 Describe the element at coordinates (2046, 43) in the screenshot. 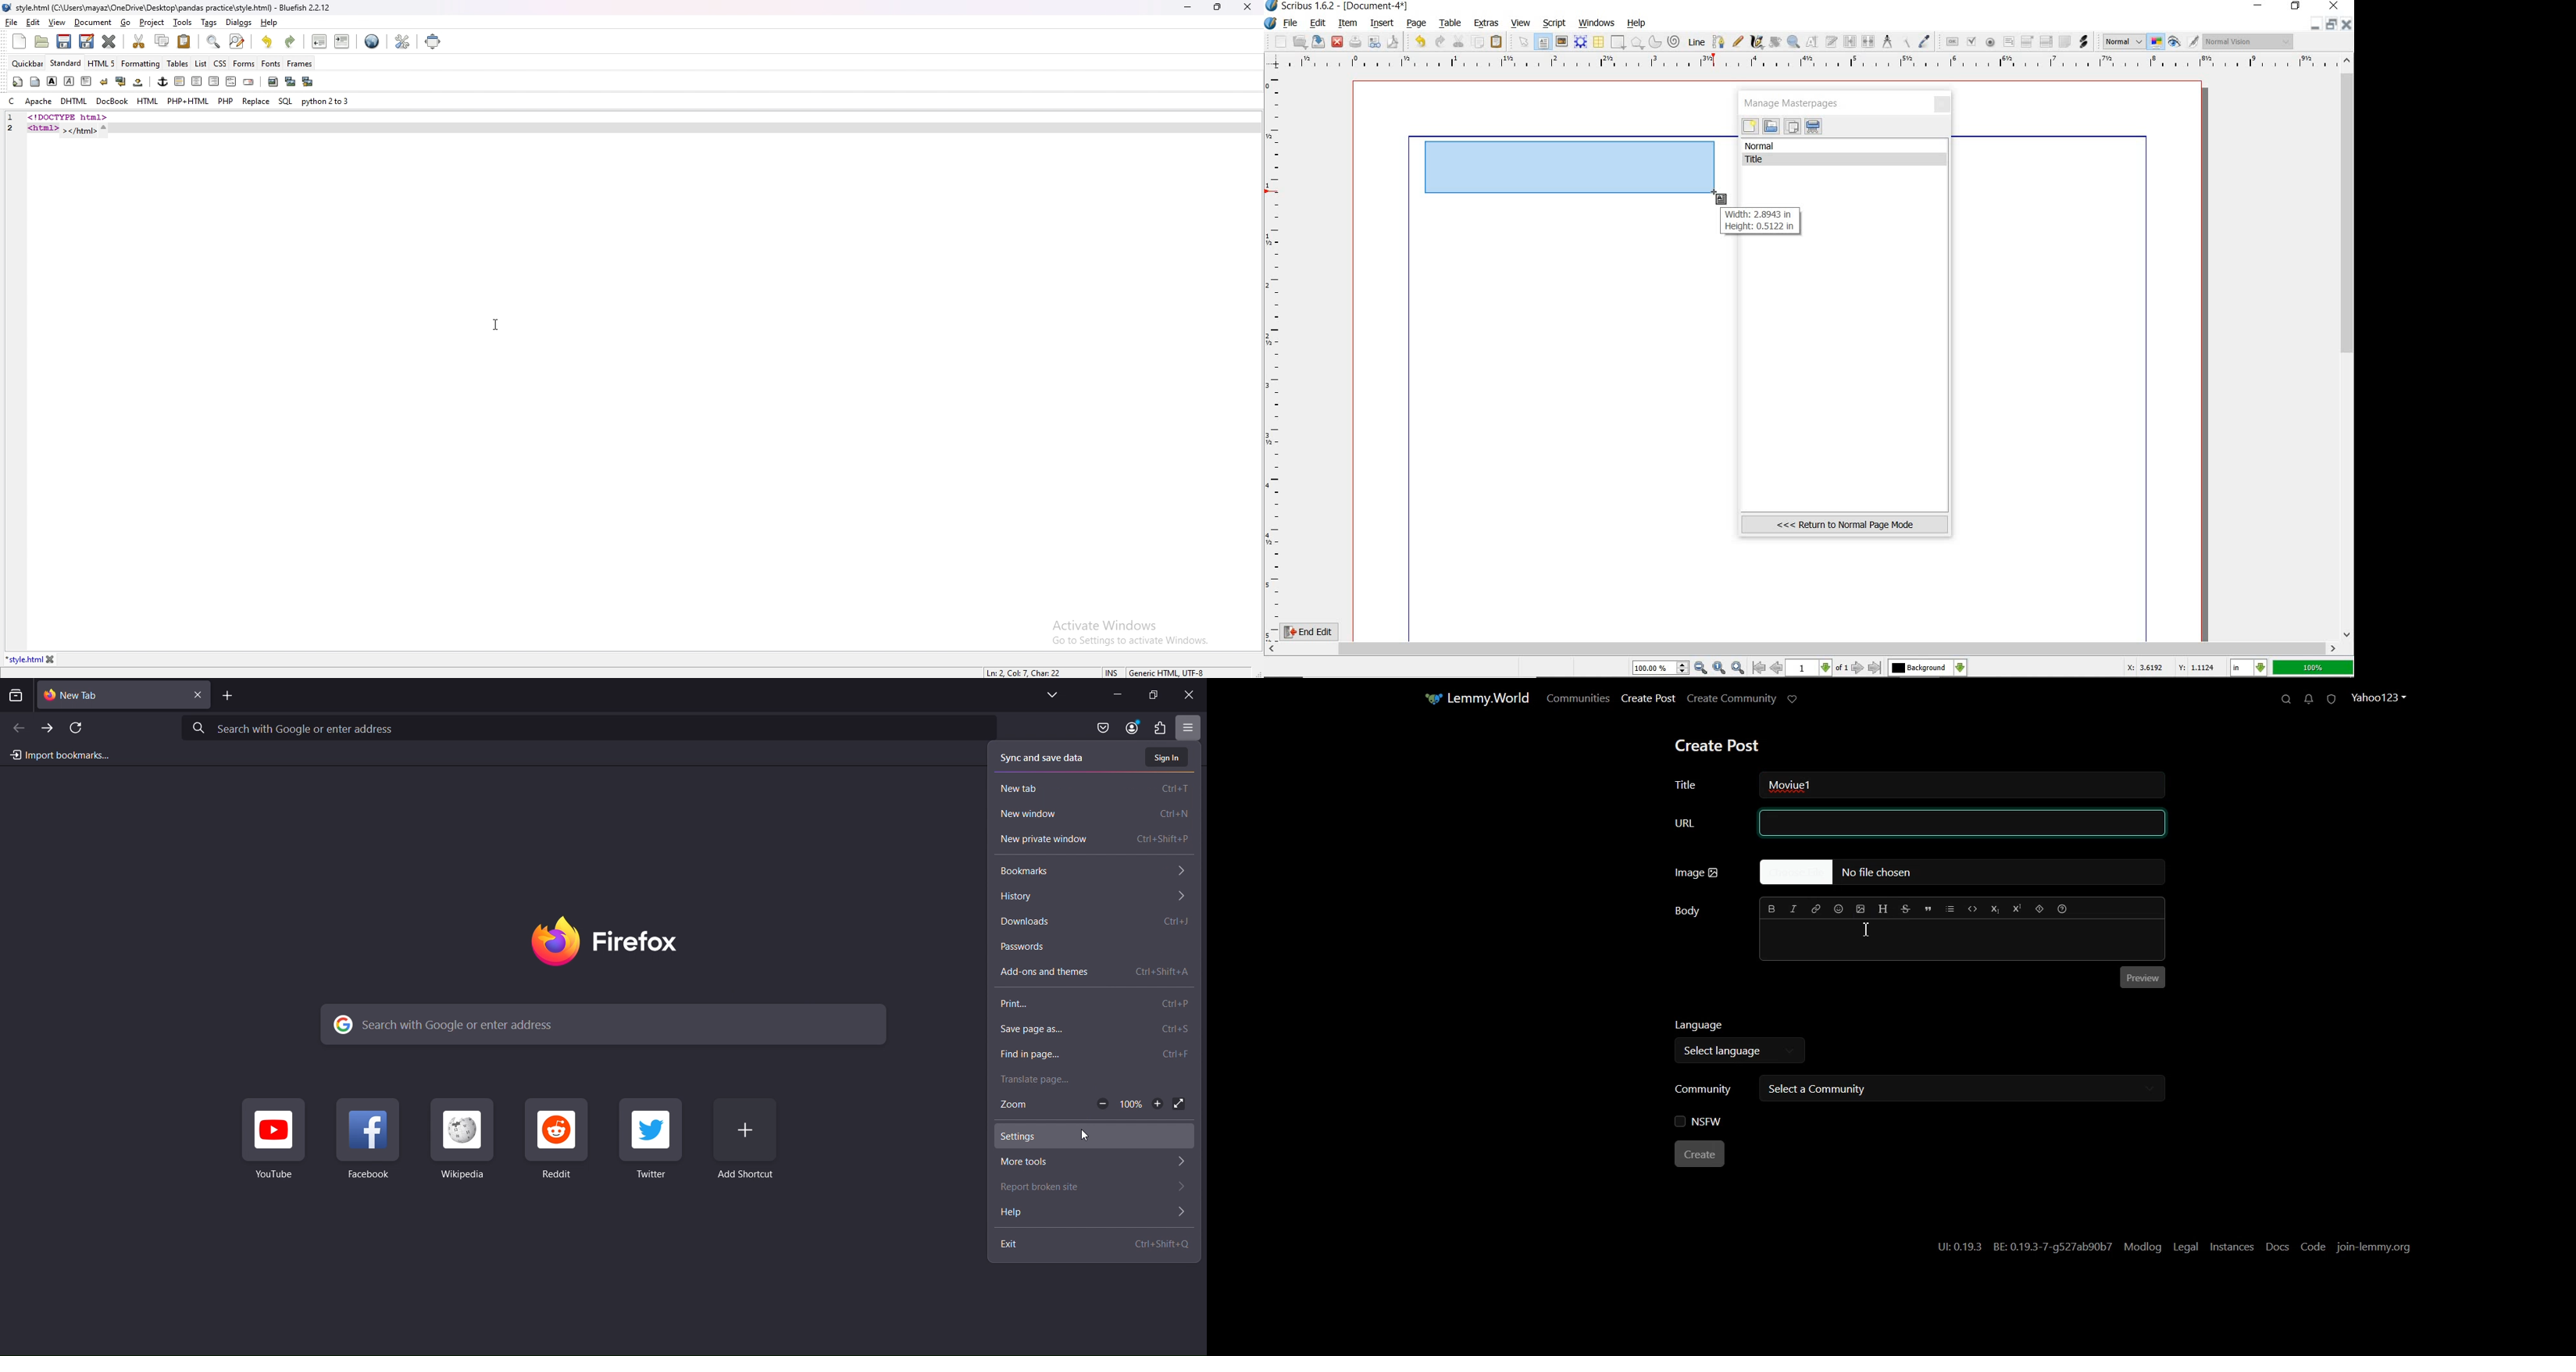

I see `pdf list box` at that location.